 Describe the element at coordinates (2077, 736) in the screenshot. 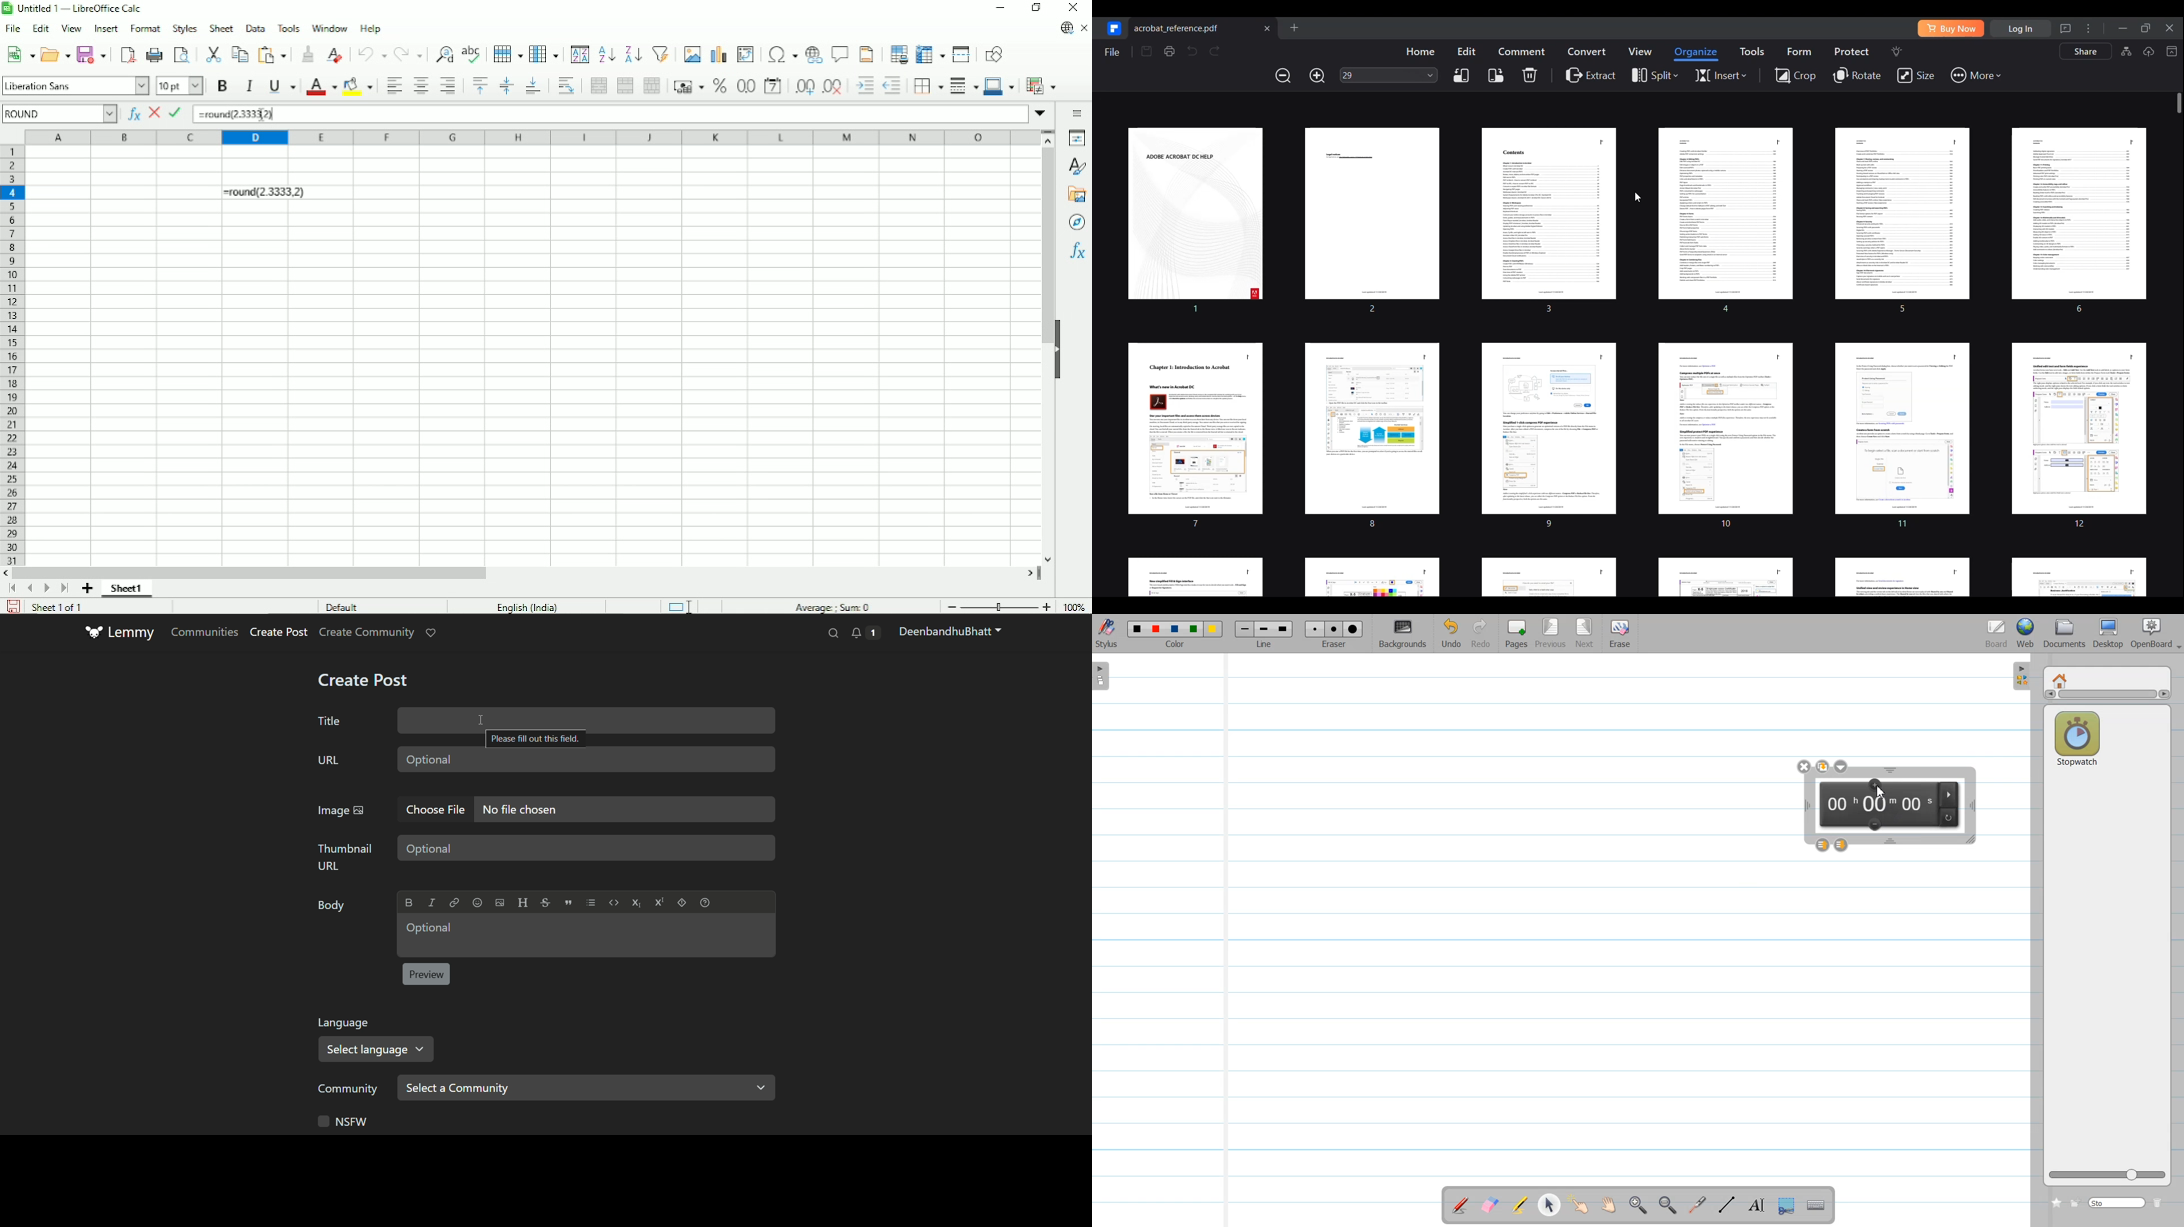

I see `Stop watch` at that location.